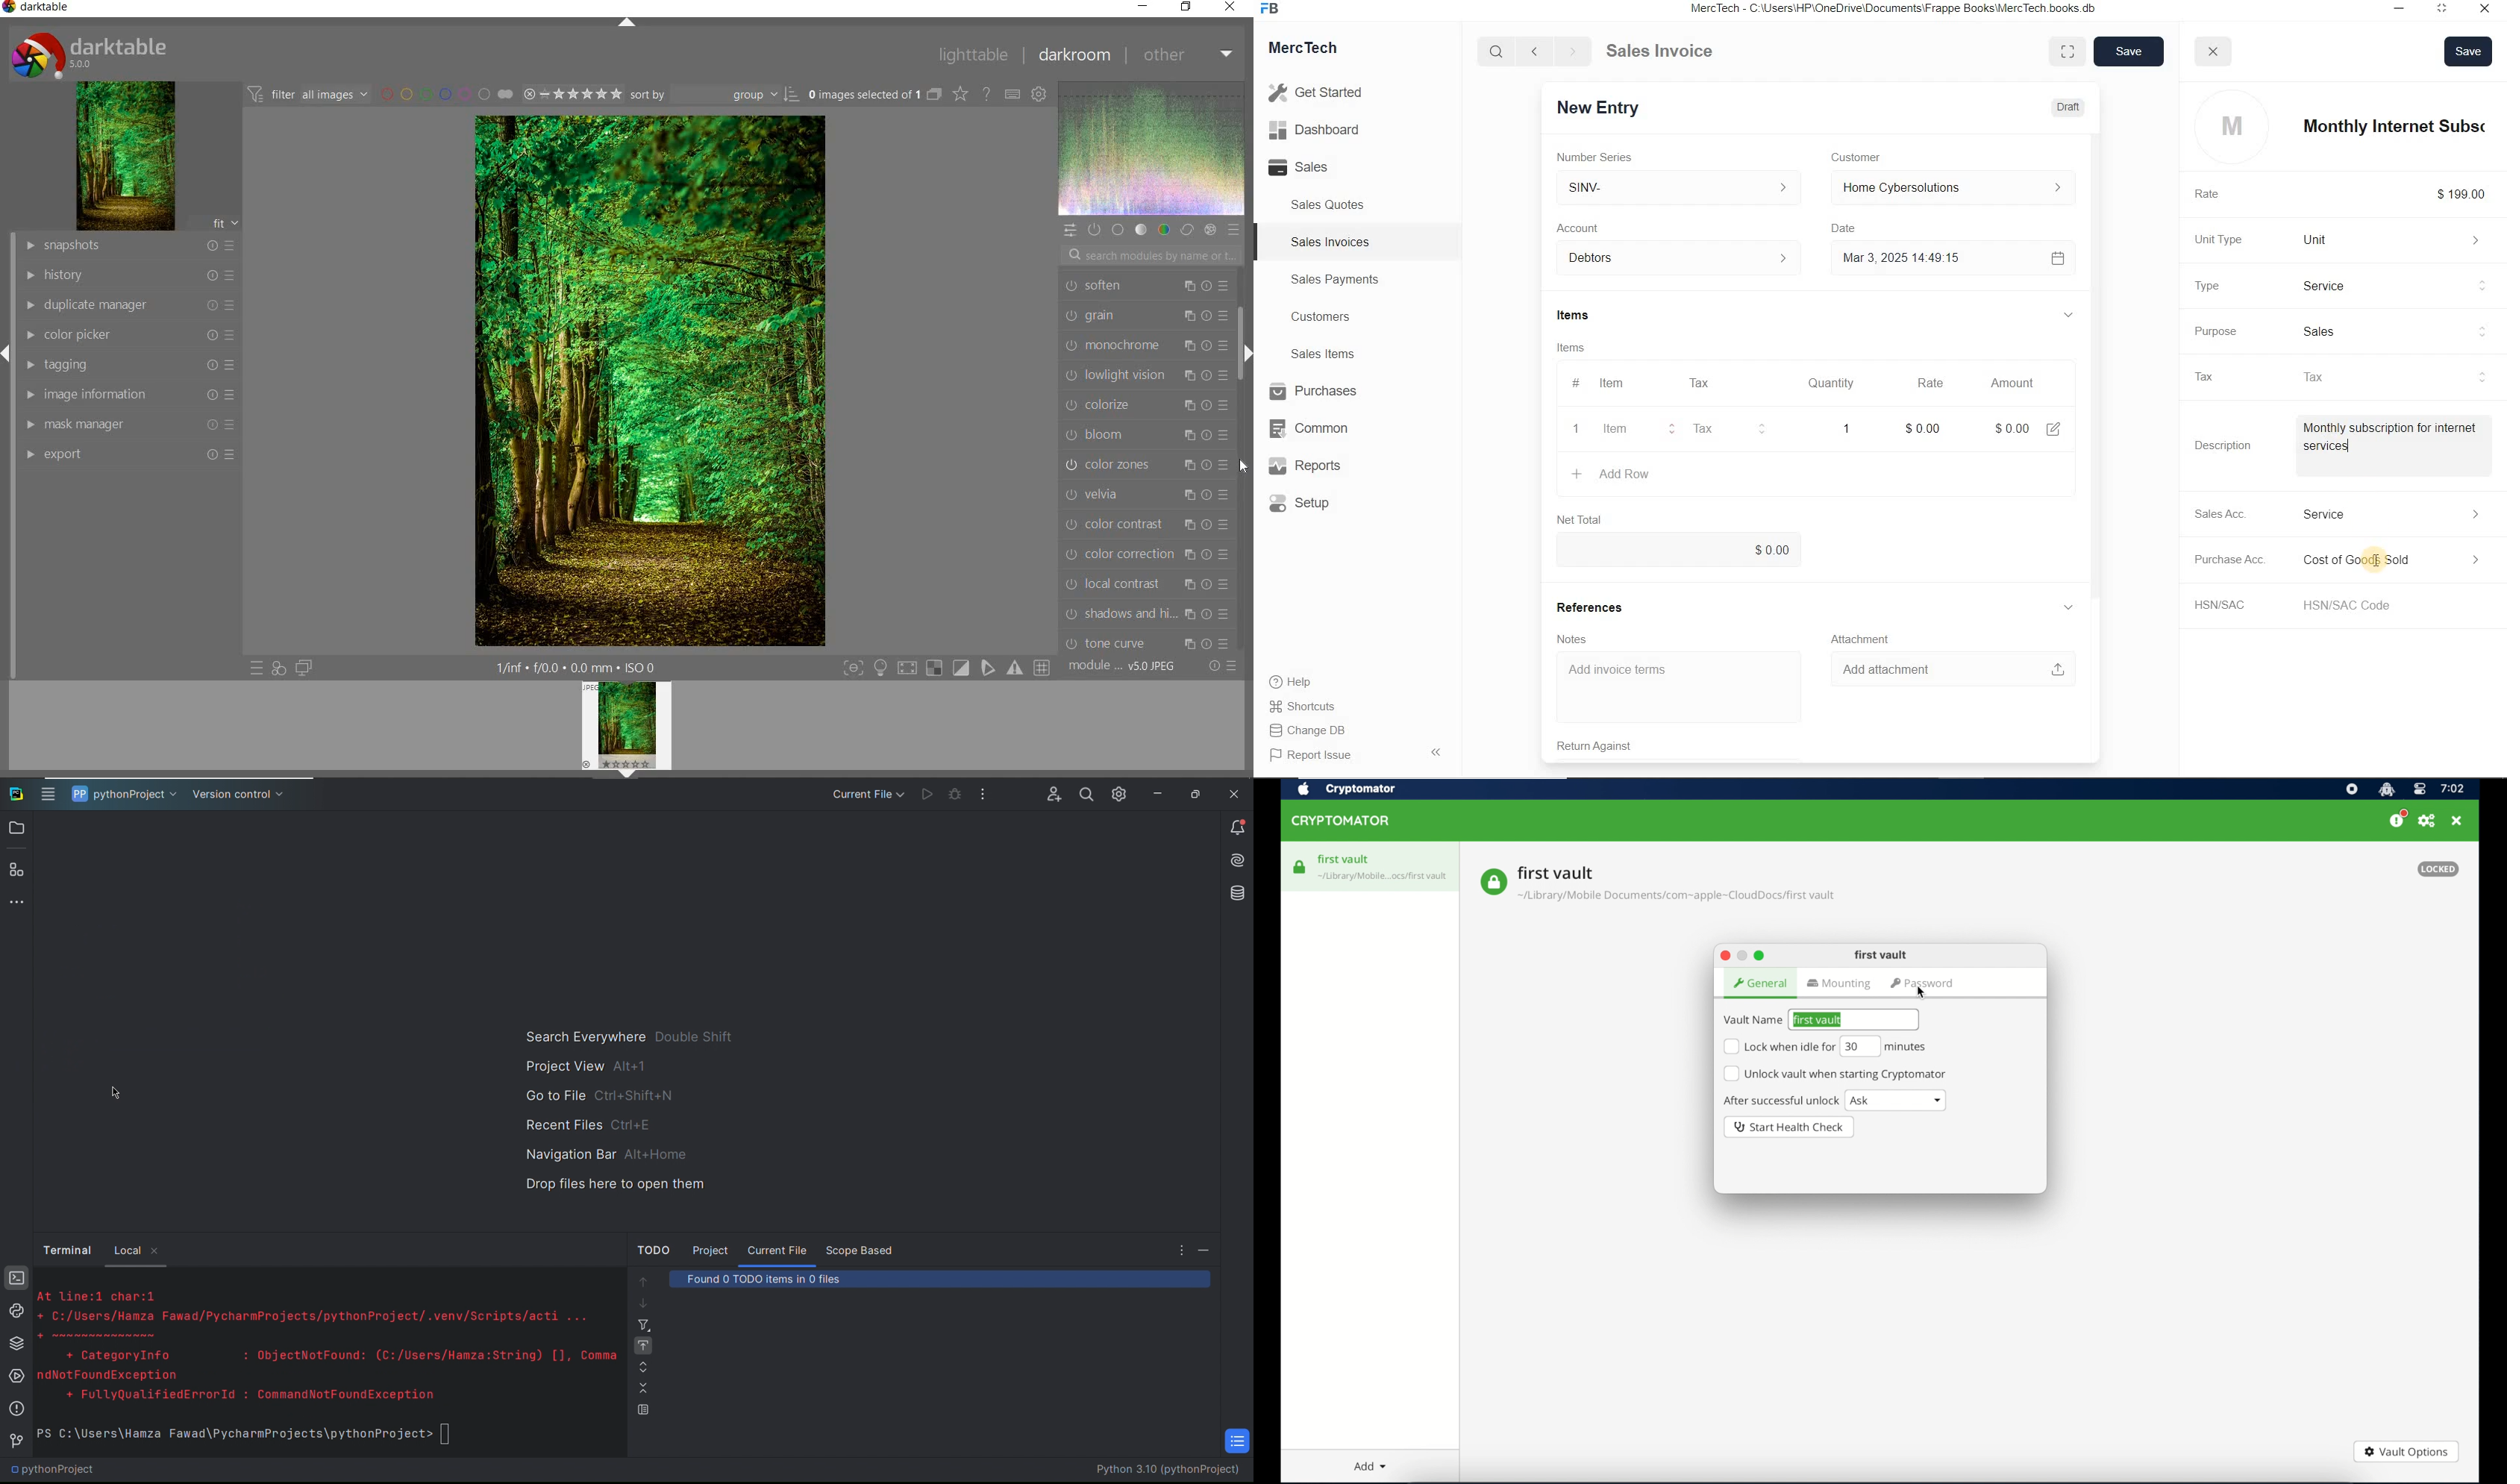  What do you see at coordinates (2353, 604) in the screenshot?
I see `HSN/SAC Code` at bounding box center [2353, 604].